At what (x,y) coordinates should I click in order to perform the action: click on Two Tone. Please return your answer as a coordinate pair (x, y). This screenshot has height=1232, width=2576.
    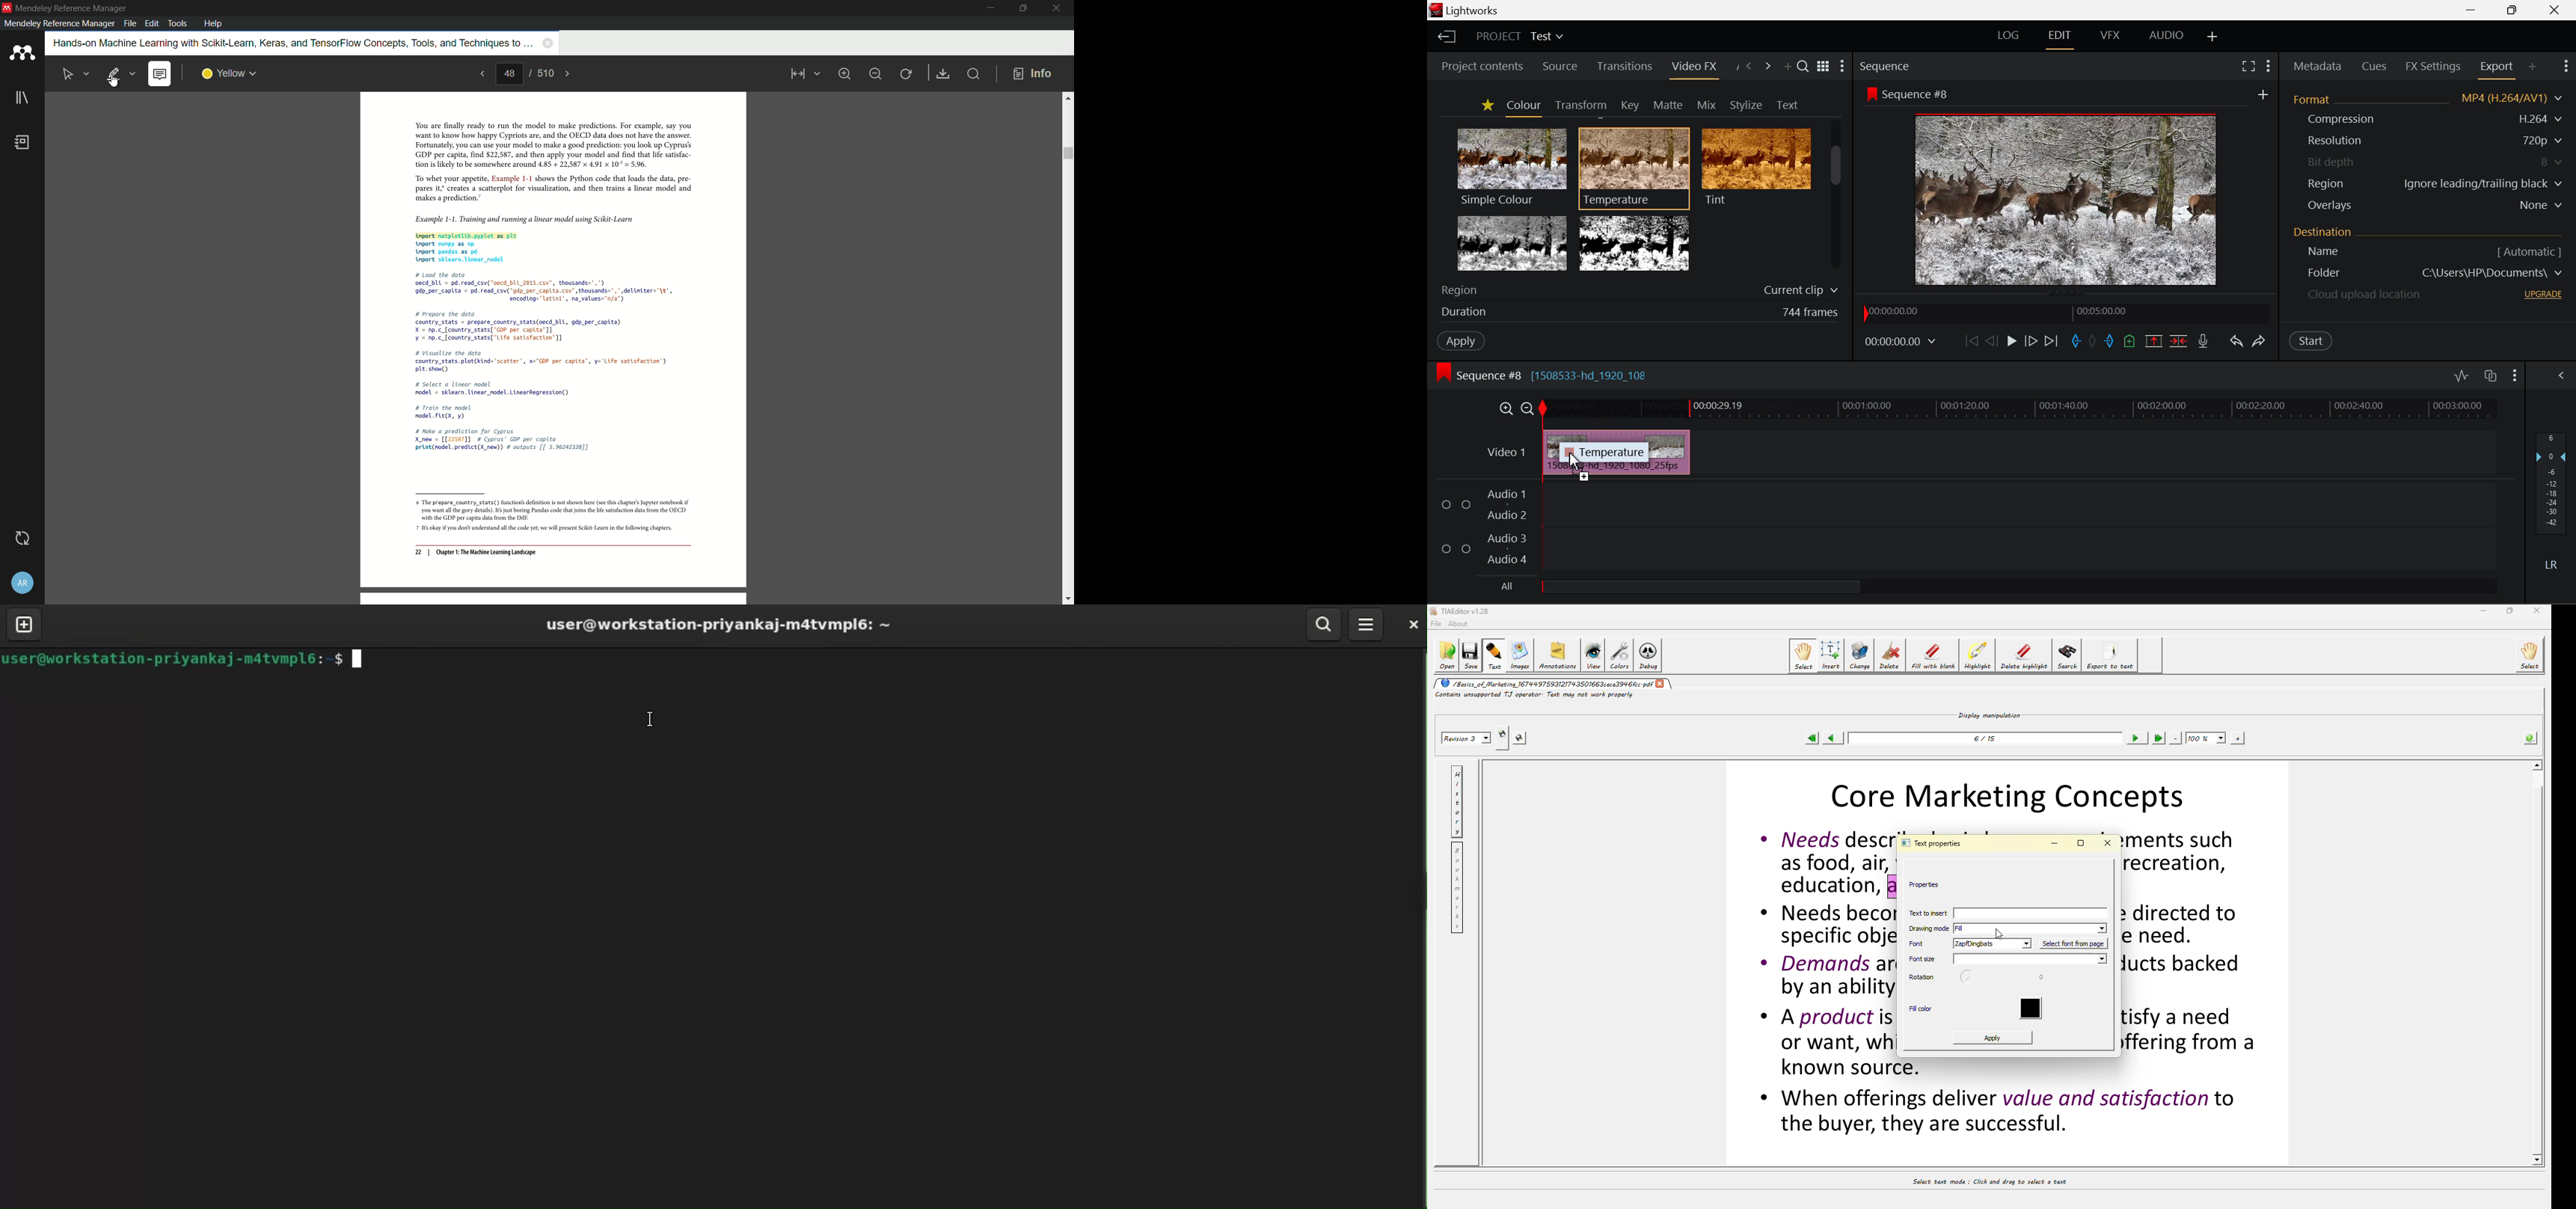
    Looking at the image, I should click on (1632, 242).